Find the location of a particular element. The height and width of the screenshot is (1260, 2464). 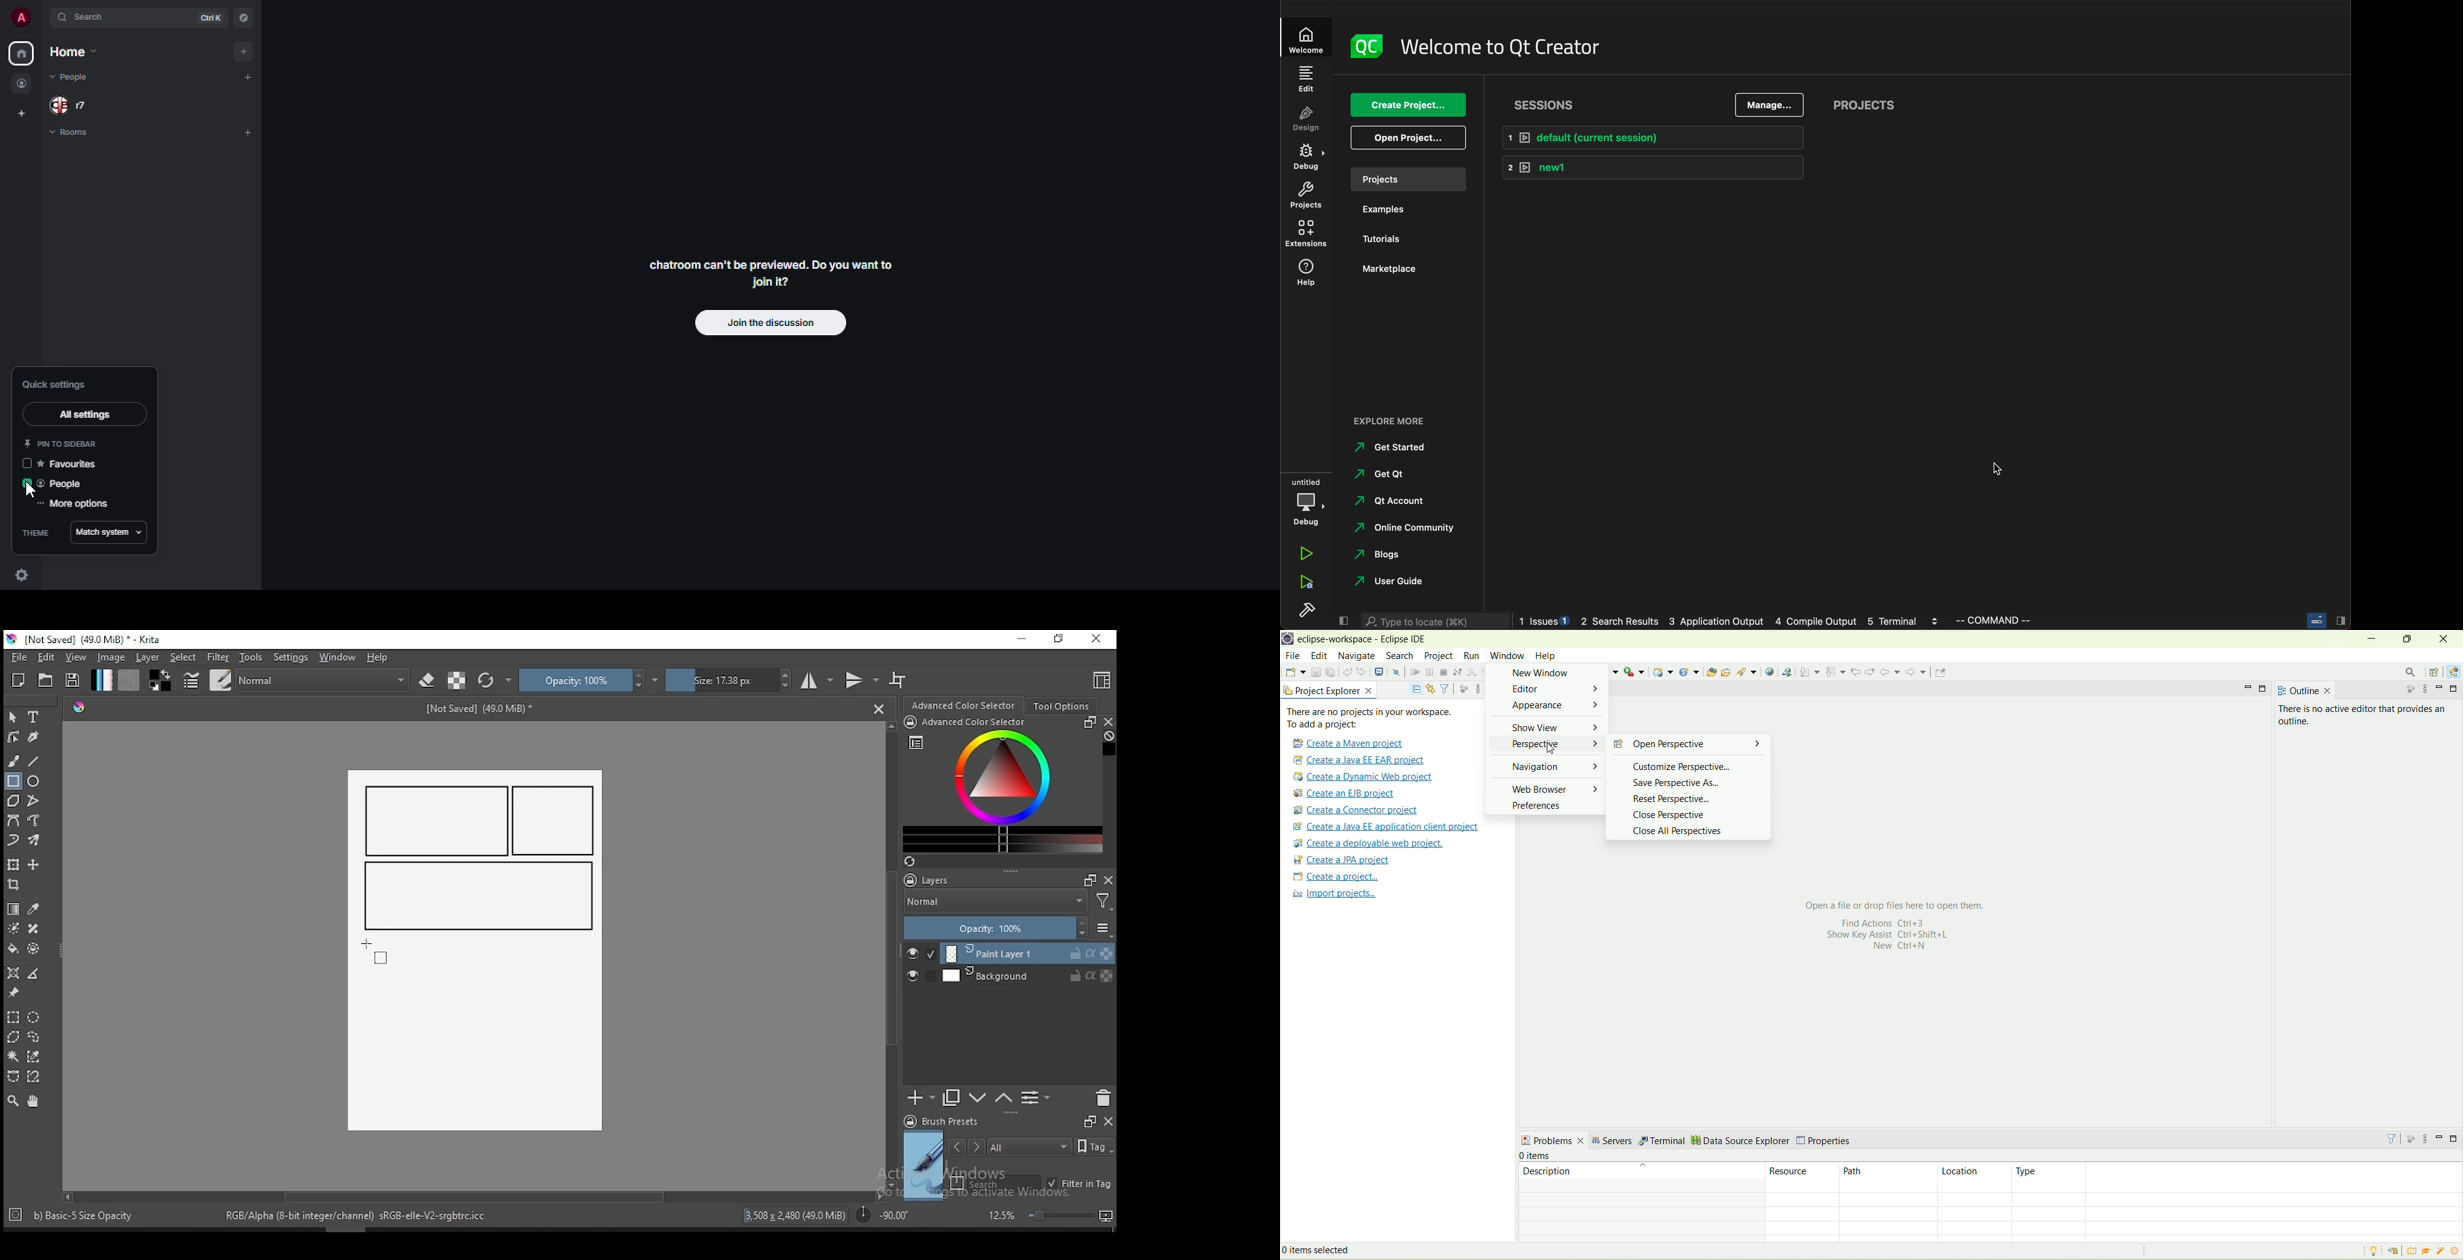

account is located at coordinates (1397, 501).